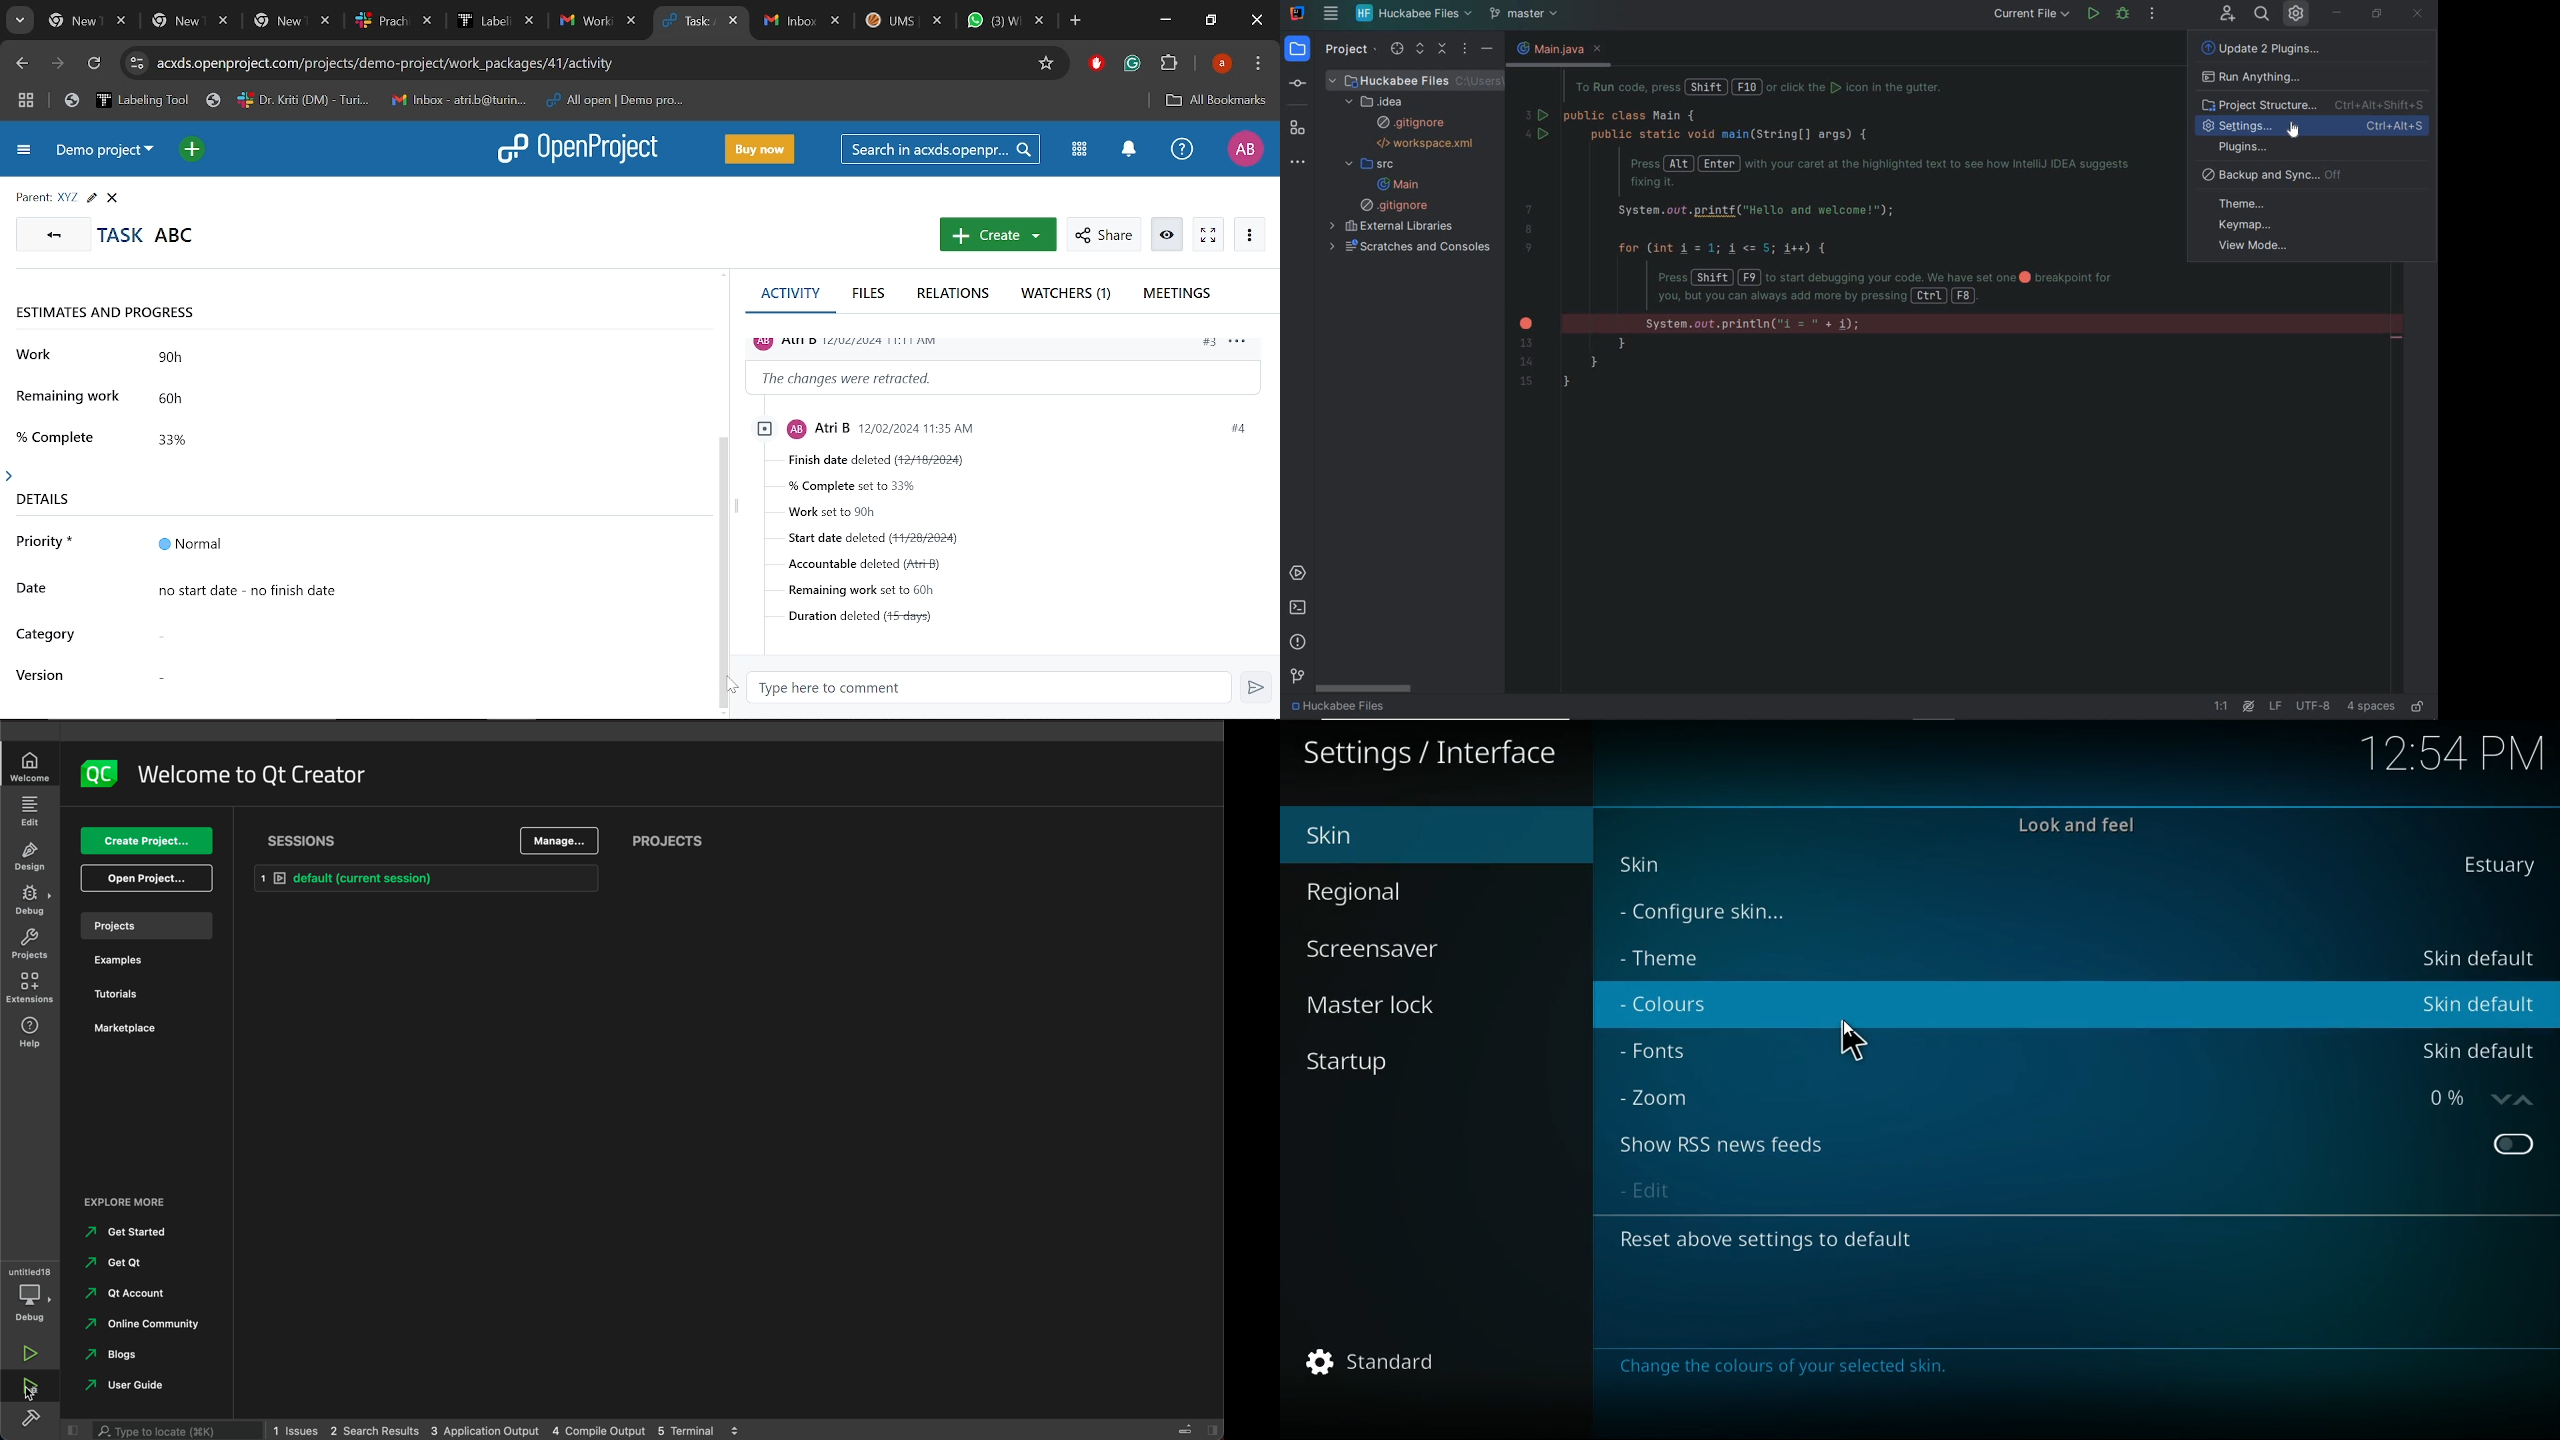 This screenshot has height=1456, width=2576. What do you see at coordinates (29, 767) in the screenshot?
I see `welcome` at bounding box center [29, 767].